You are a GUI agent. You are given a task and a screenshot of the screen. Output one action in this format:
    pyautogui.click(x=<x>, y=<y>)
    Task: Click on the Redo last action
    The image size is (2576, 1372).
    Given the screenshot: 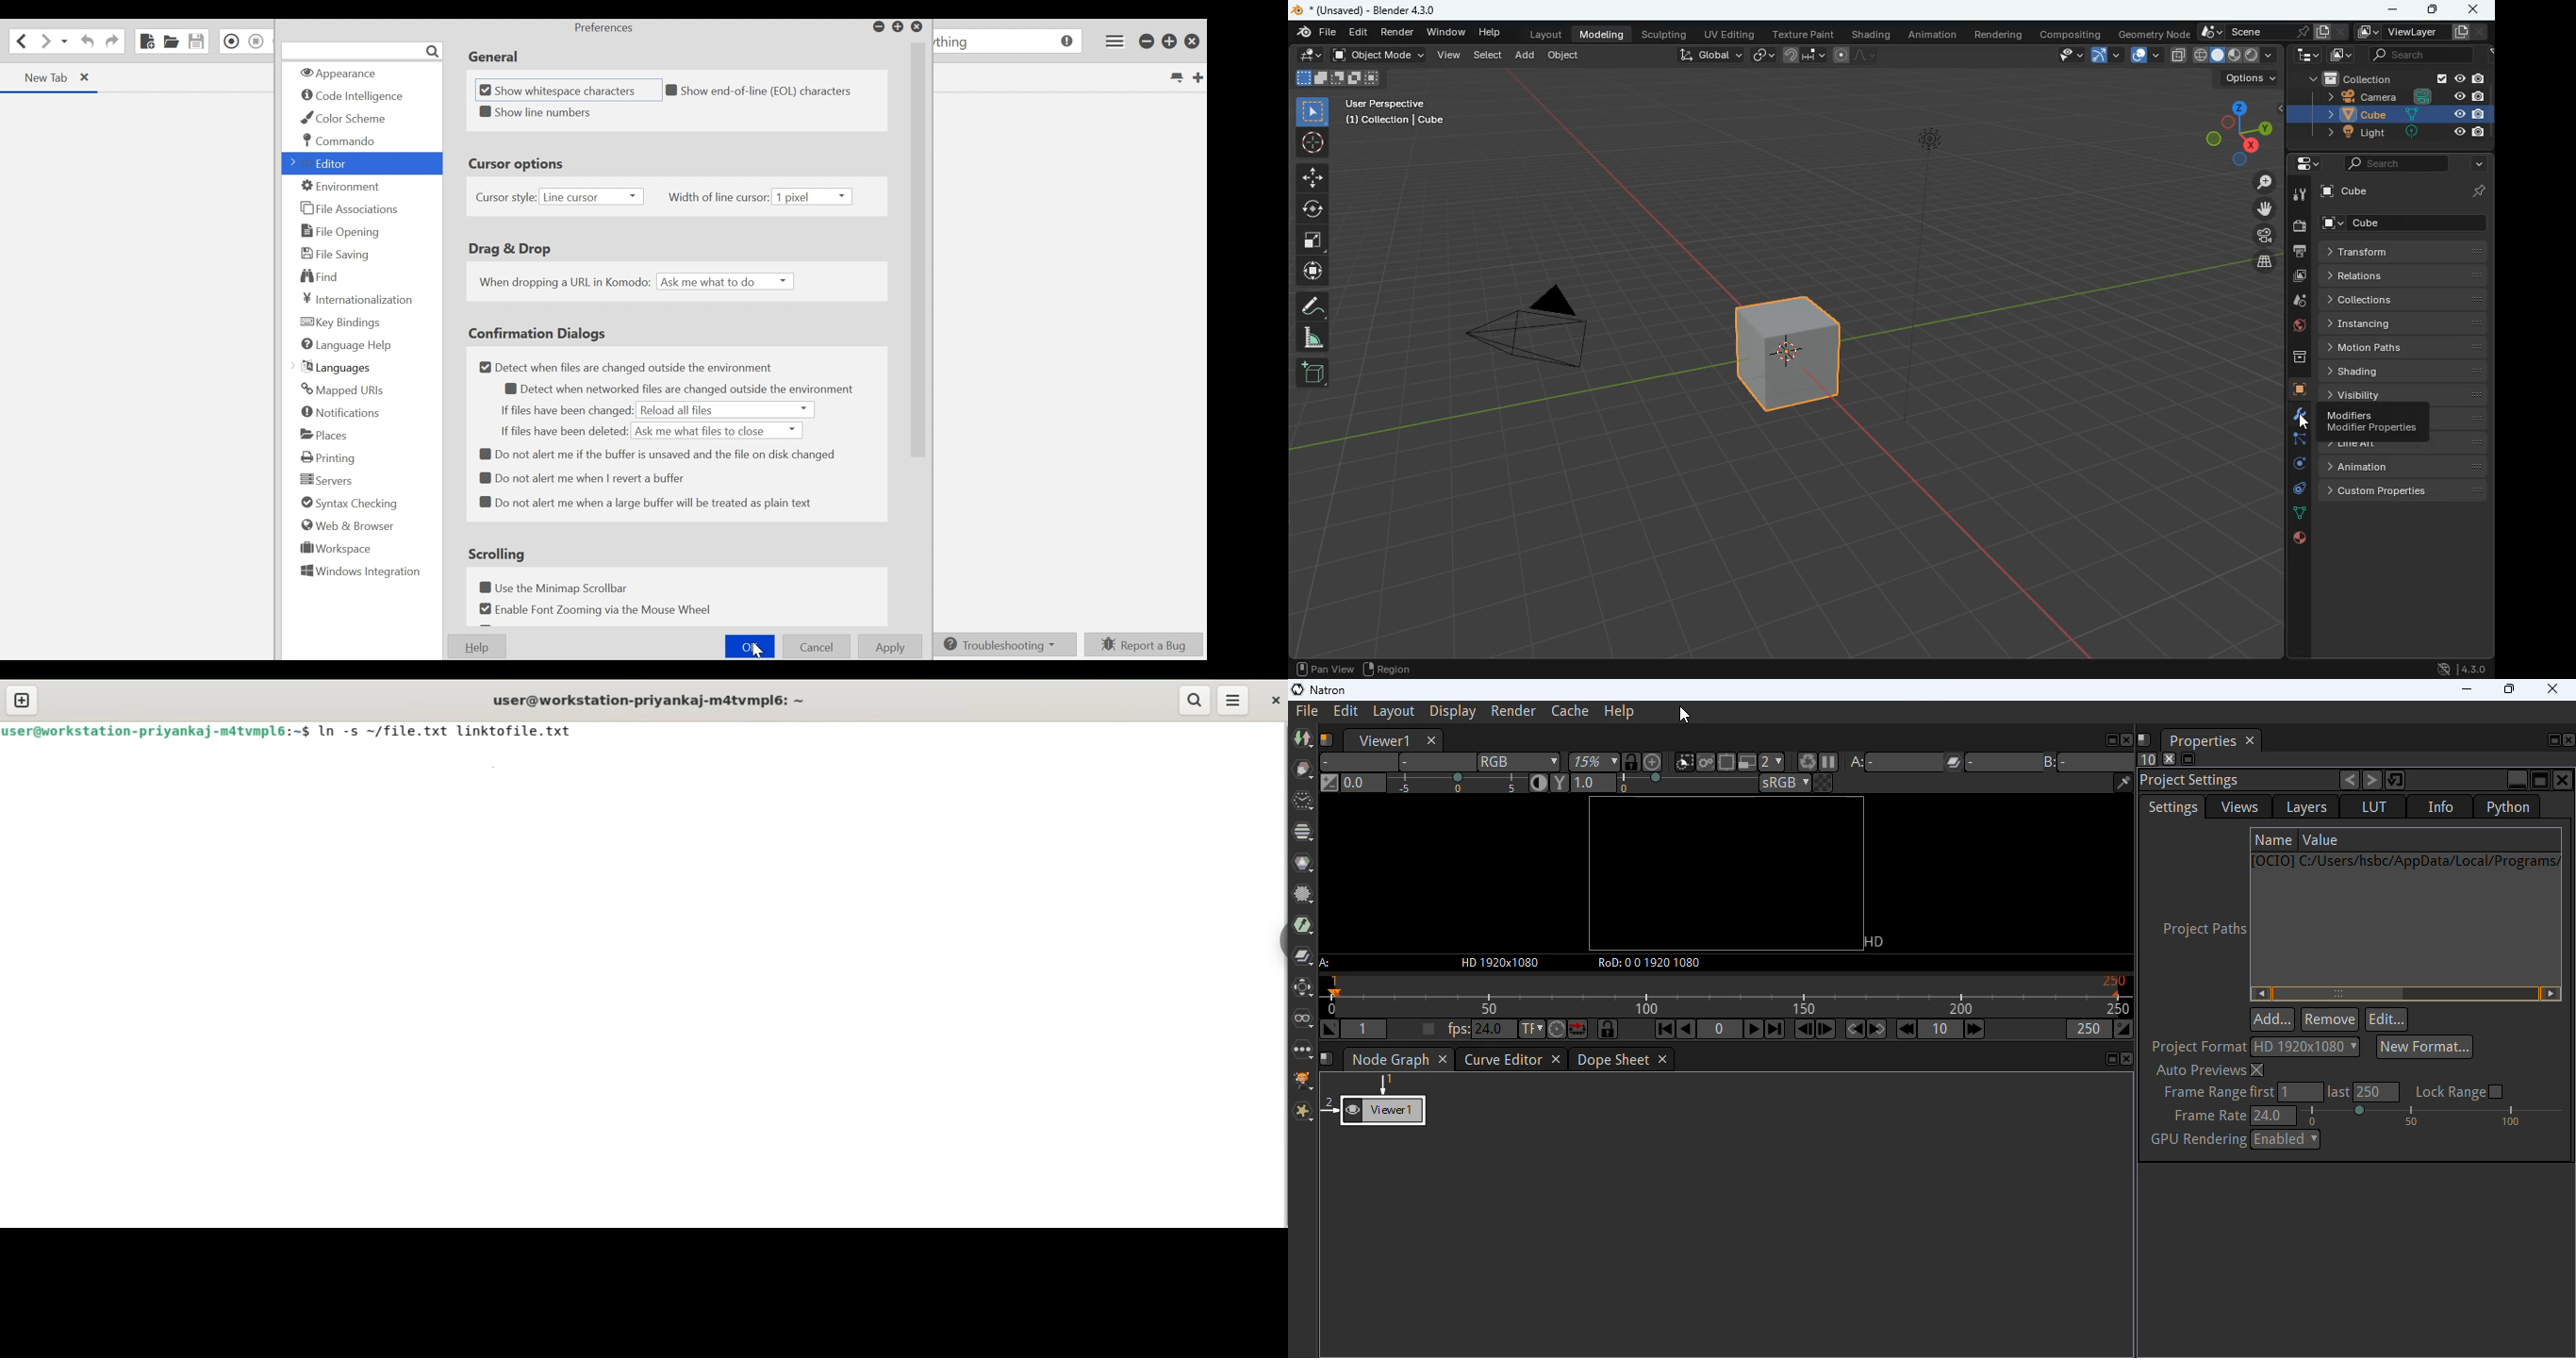 What is the action you would take?
    pyautogui.click(x=111, y=41)
    